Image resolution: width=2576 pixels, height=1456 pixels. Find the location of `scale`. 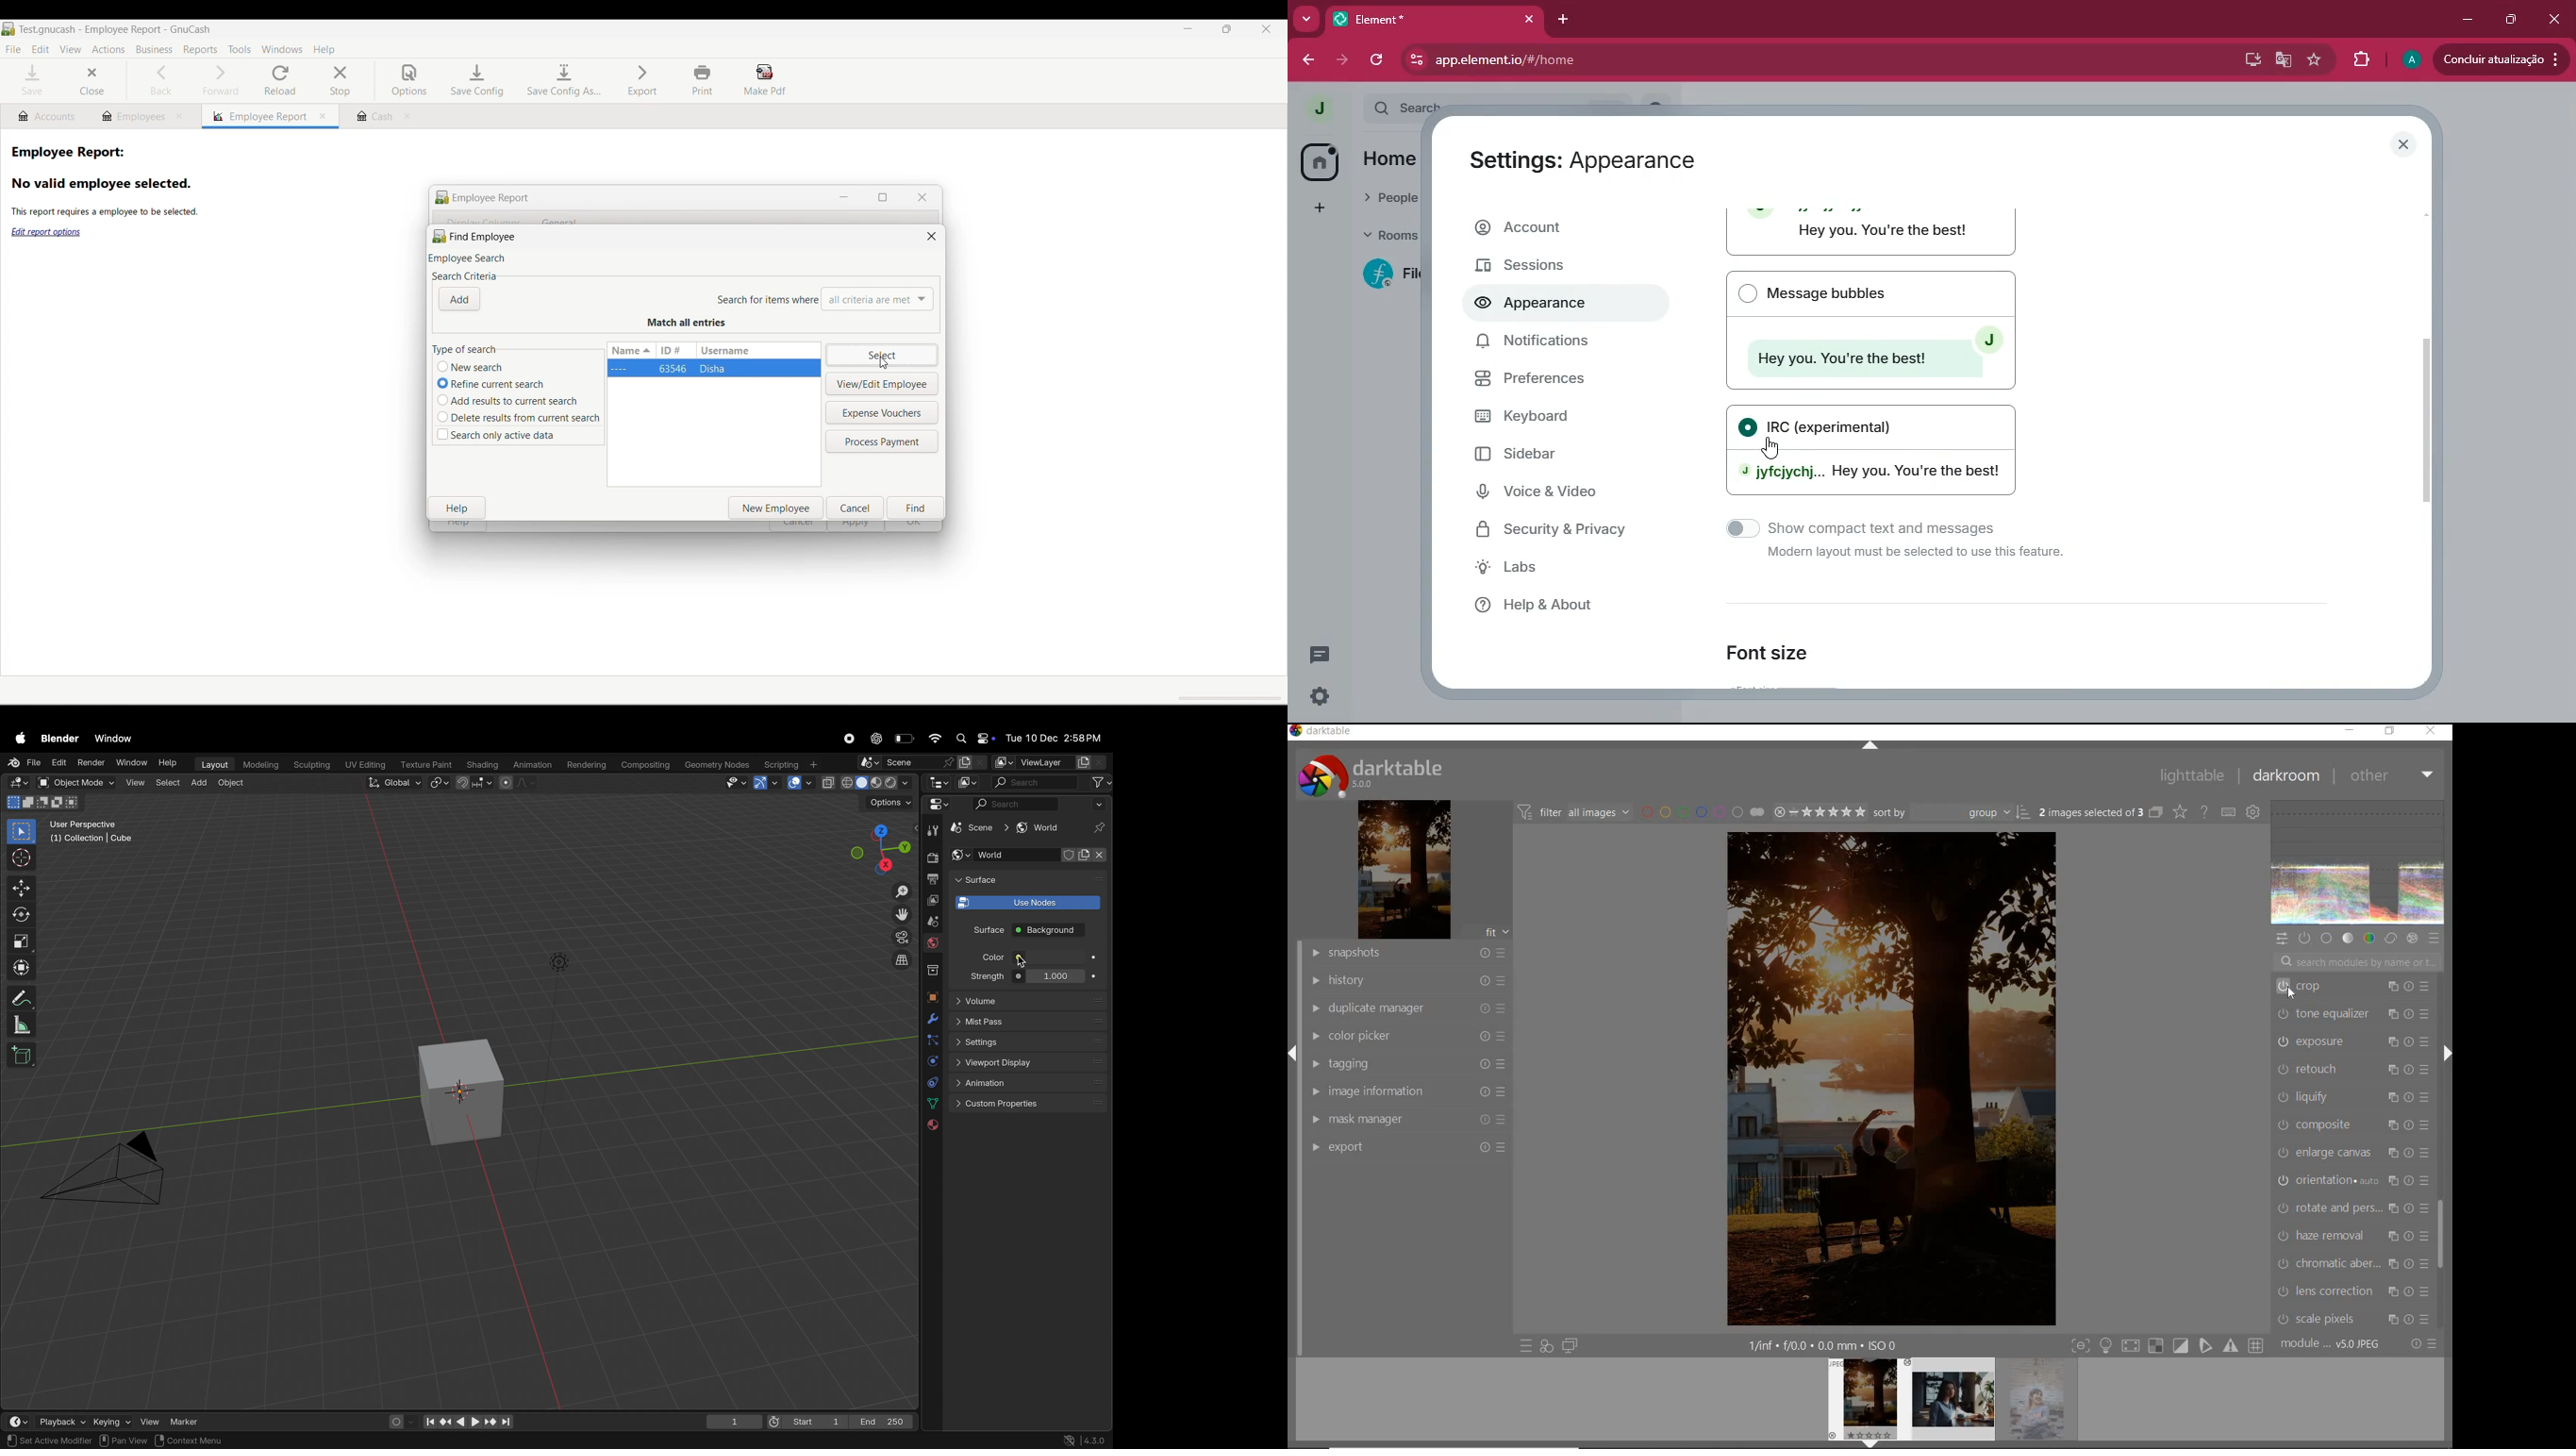

scale is located at coordinates (22, 940).